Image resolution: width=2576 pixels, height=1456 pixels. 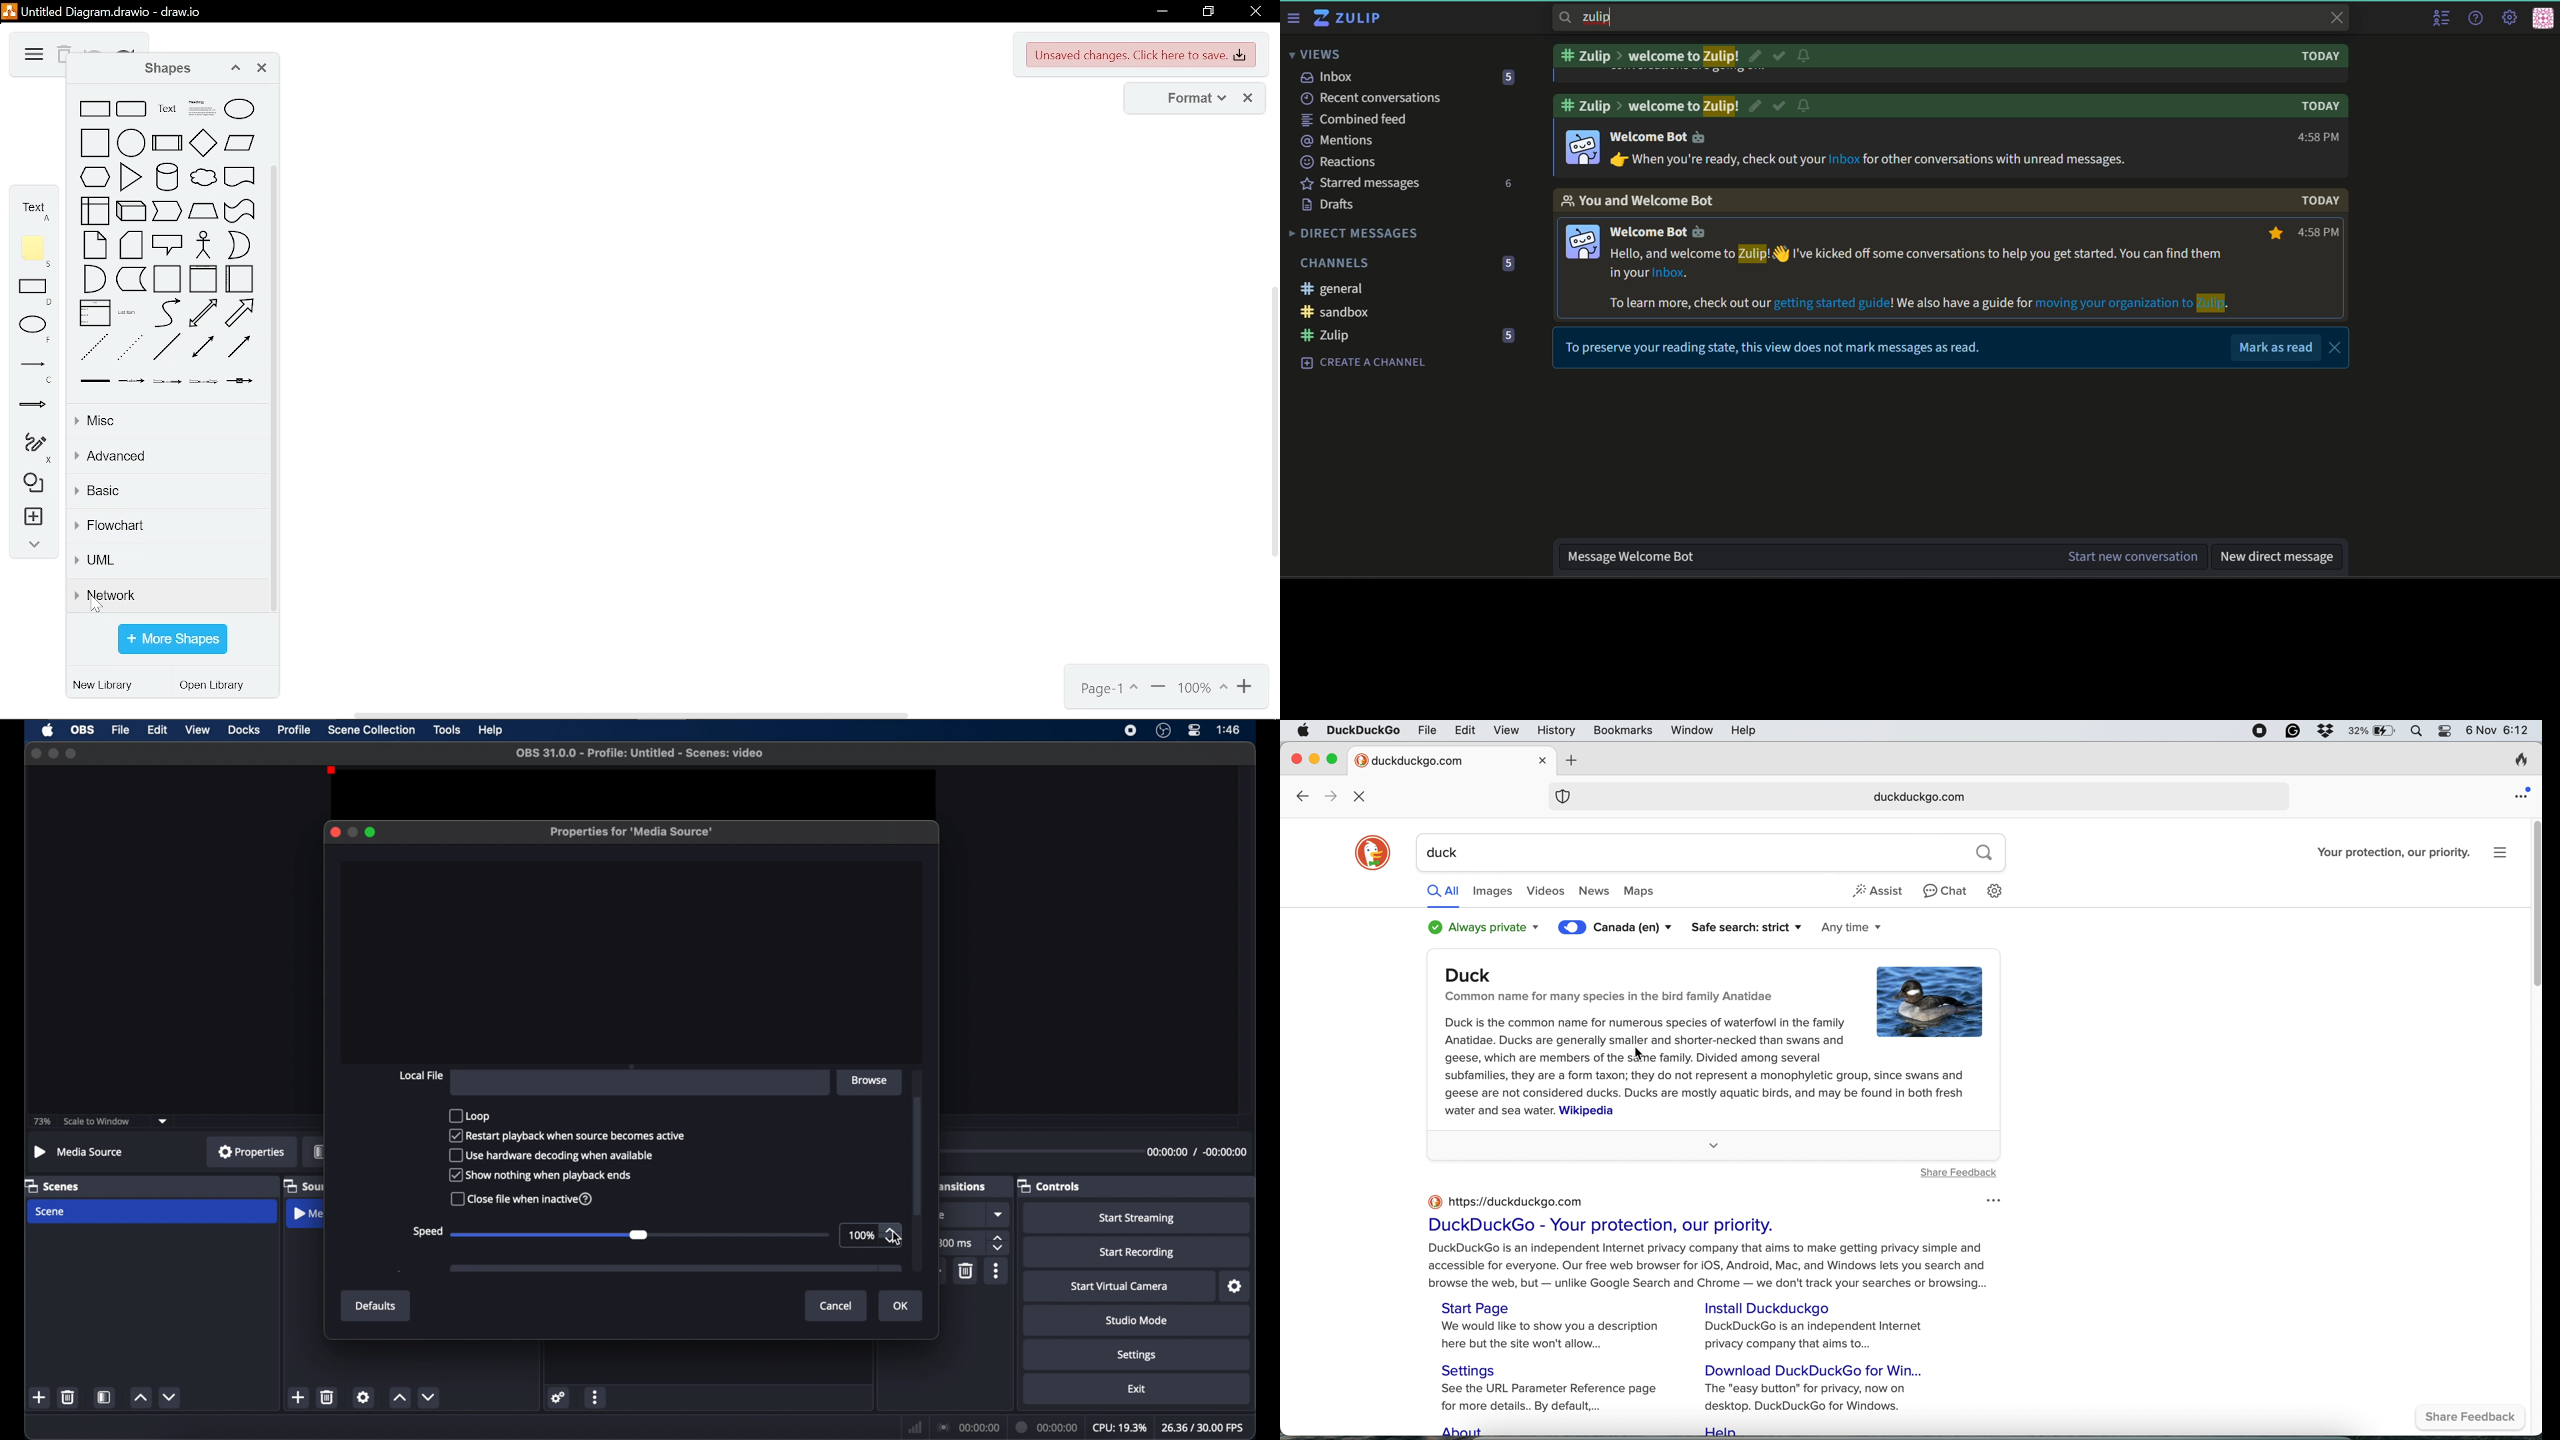 I want to click on more shapes, so click(x=172, y=640).